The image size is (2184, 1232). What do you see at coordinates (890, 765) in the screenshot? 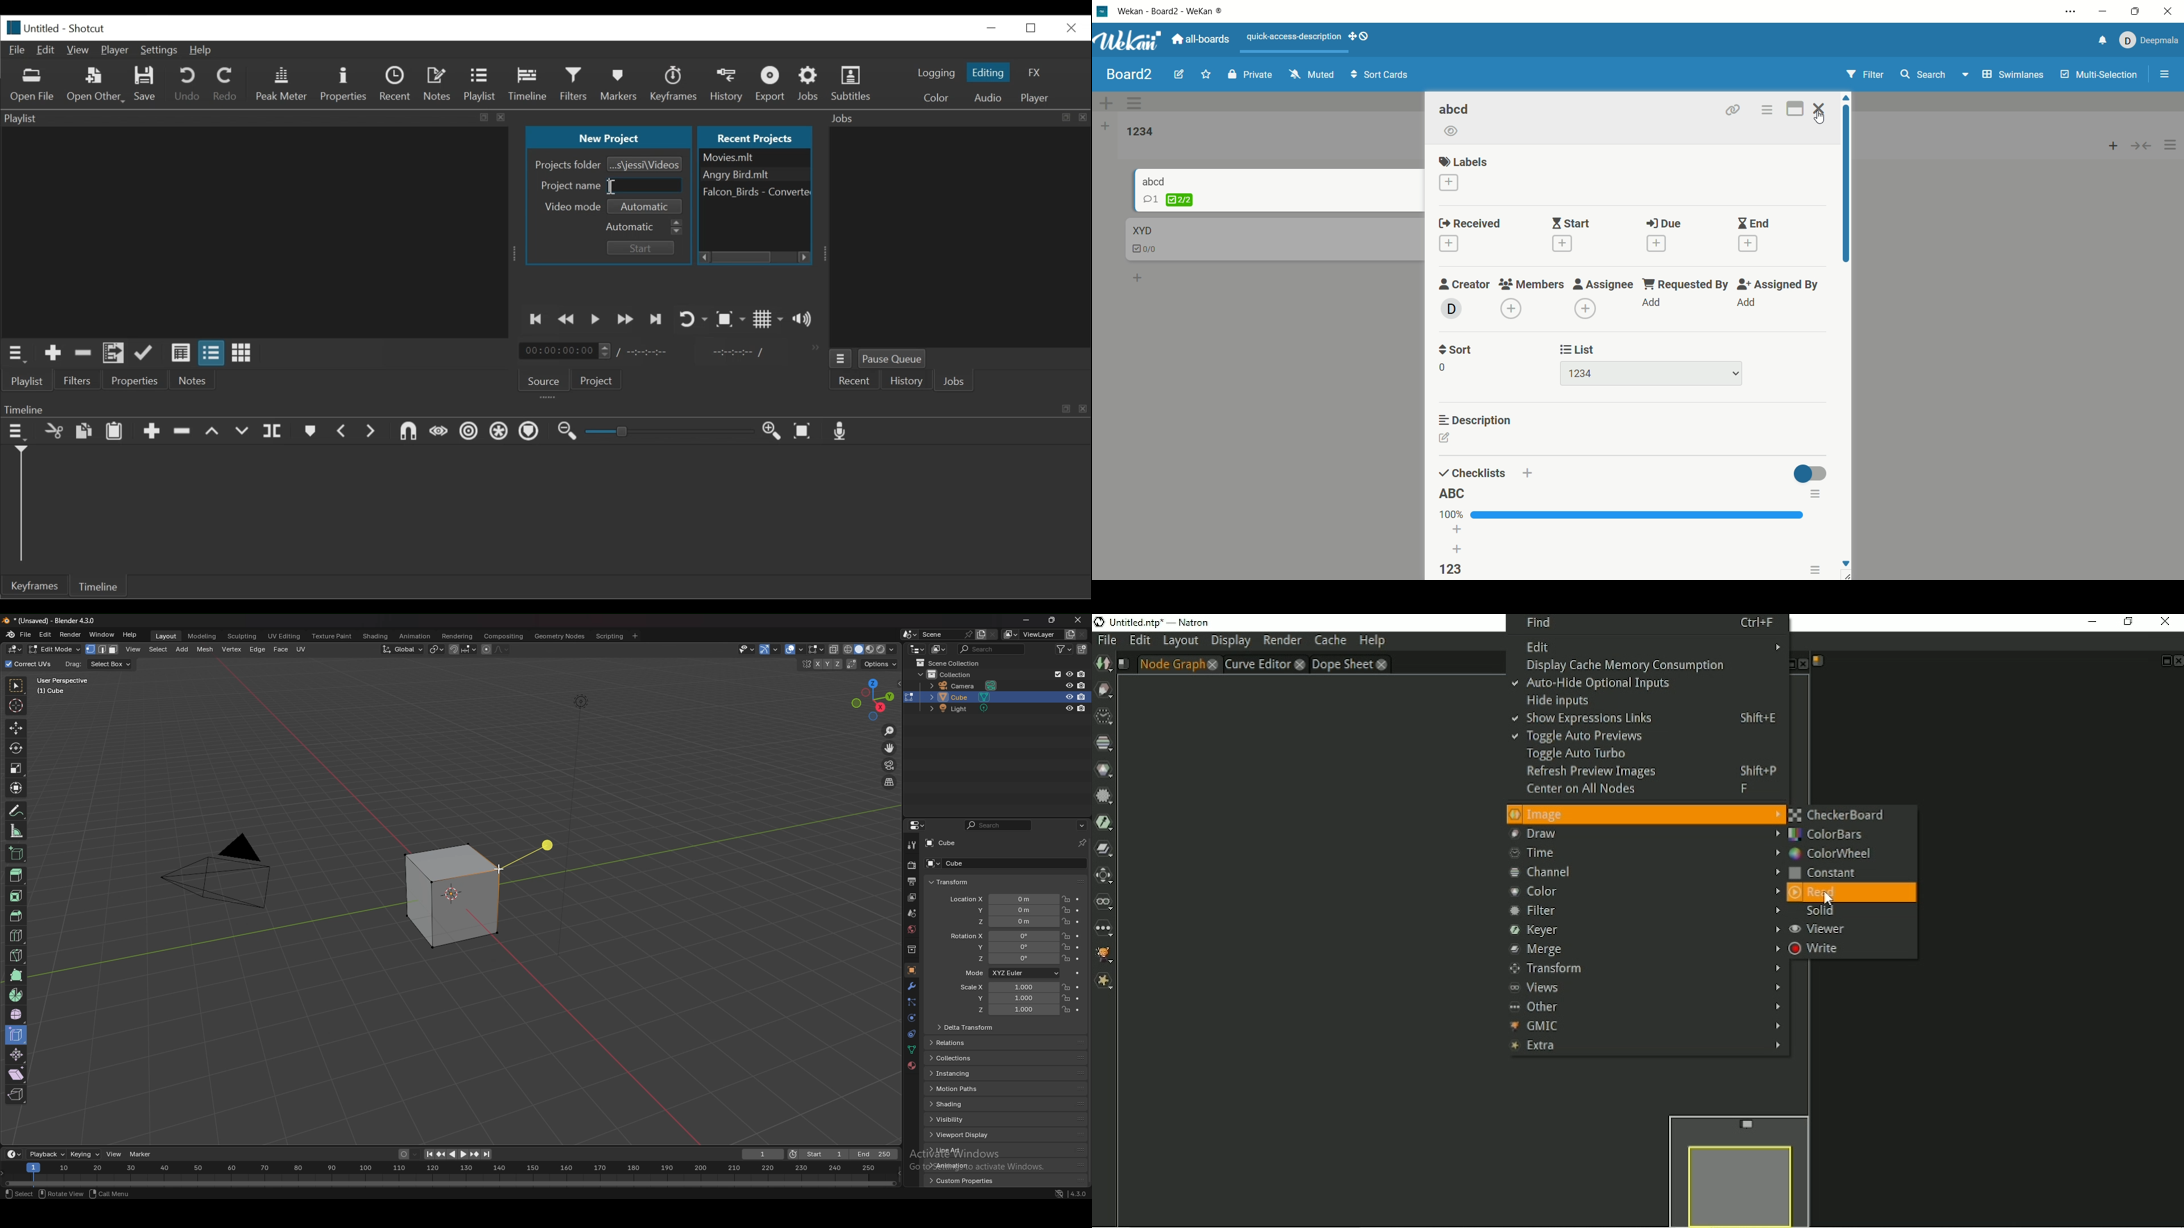
I see `camera view` at bounding box center [890, 765].